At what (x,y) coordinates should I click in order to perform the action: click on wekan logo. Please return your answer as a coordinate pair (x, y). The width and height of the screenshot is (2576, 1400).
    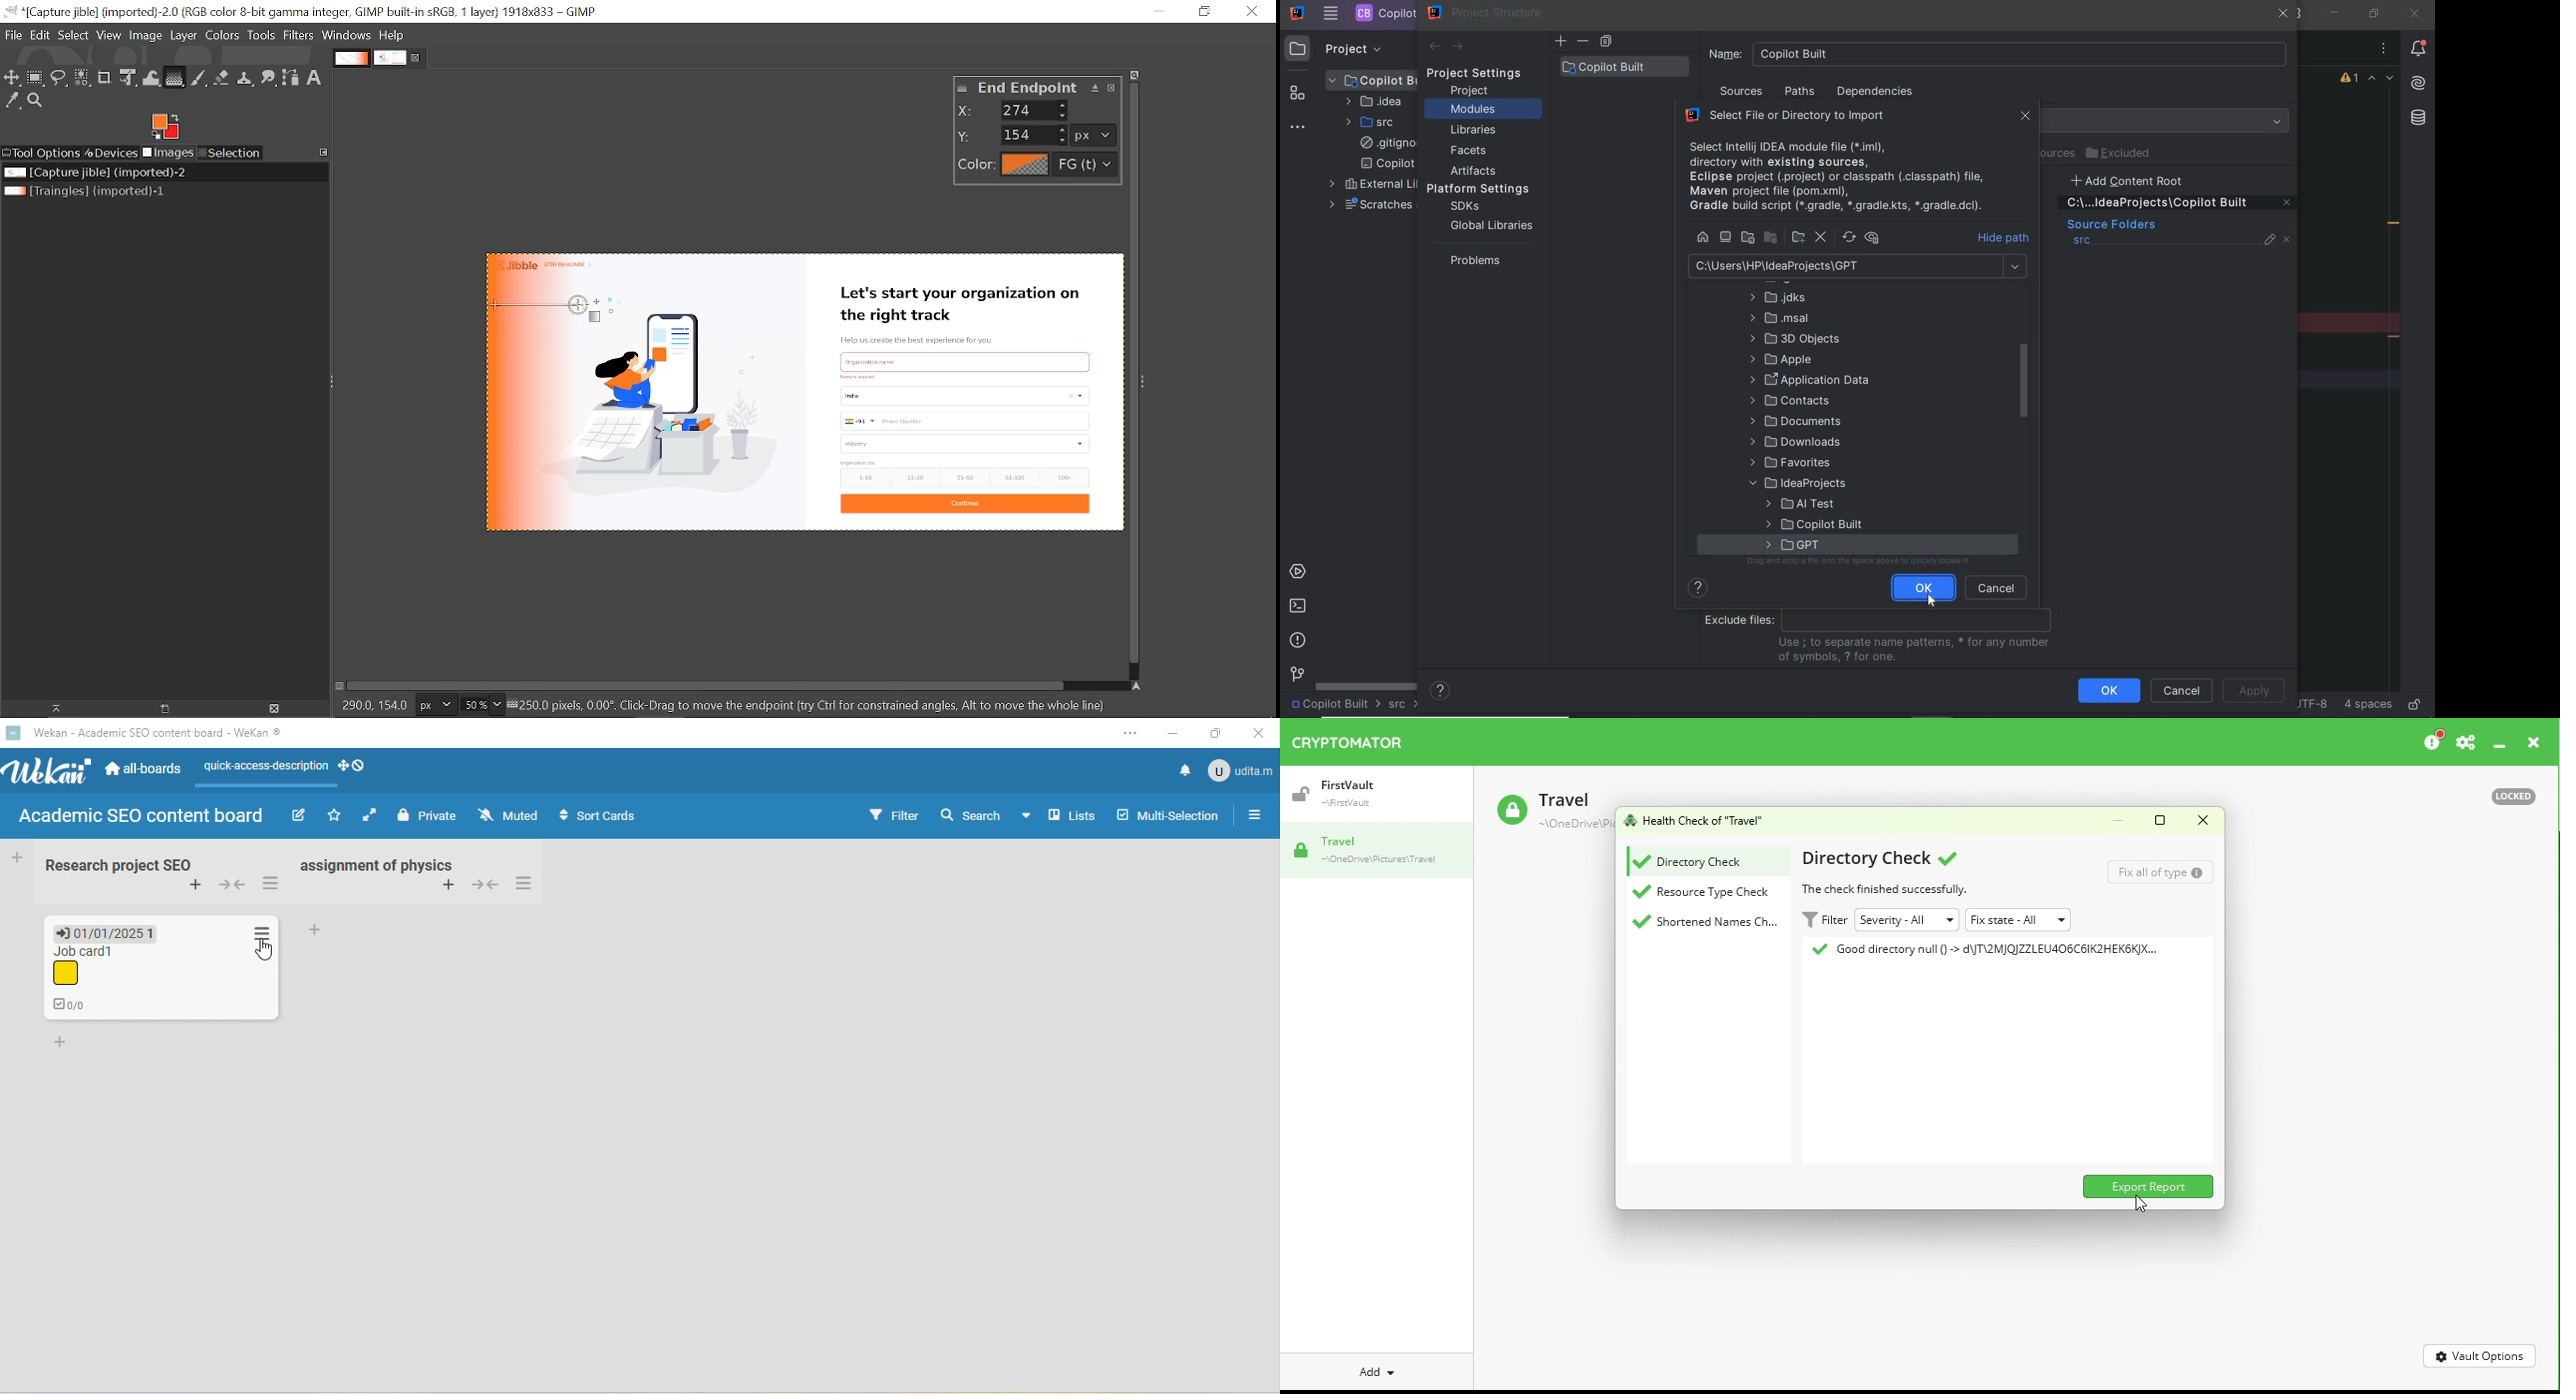
    Looking at the image, I should click on (14, 732).